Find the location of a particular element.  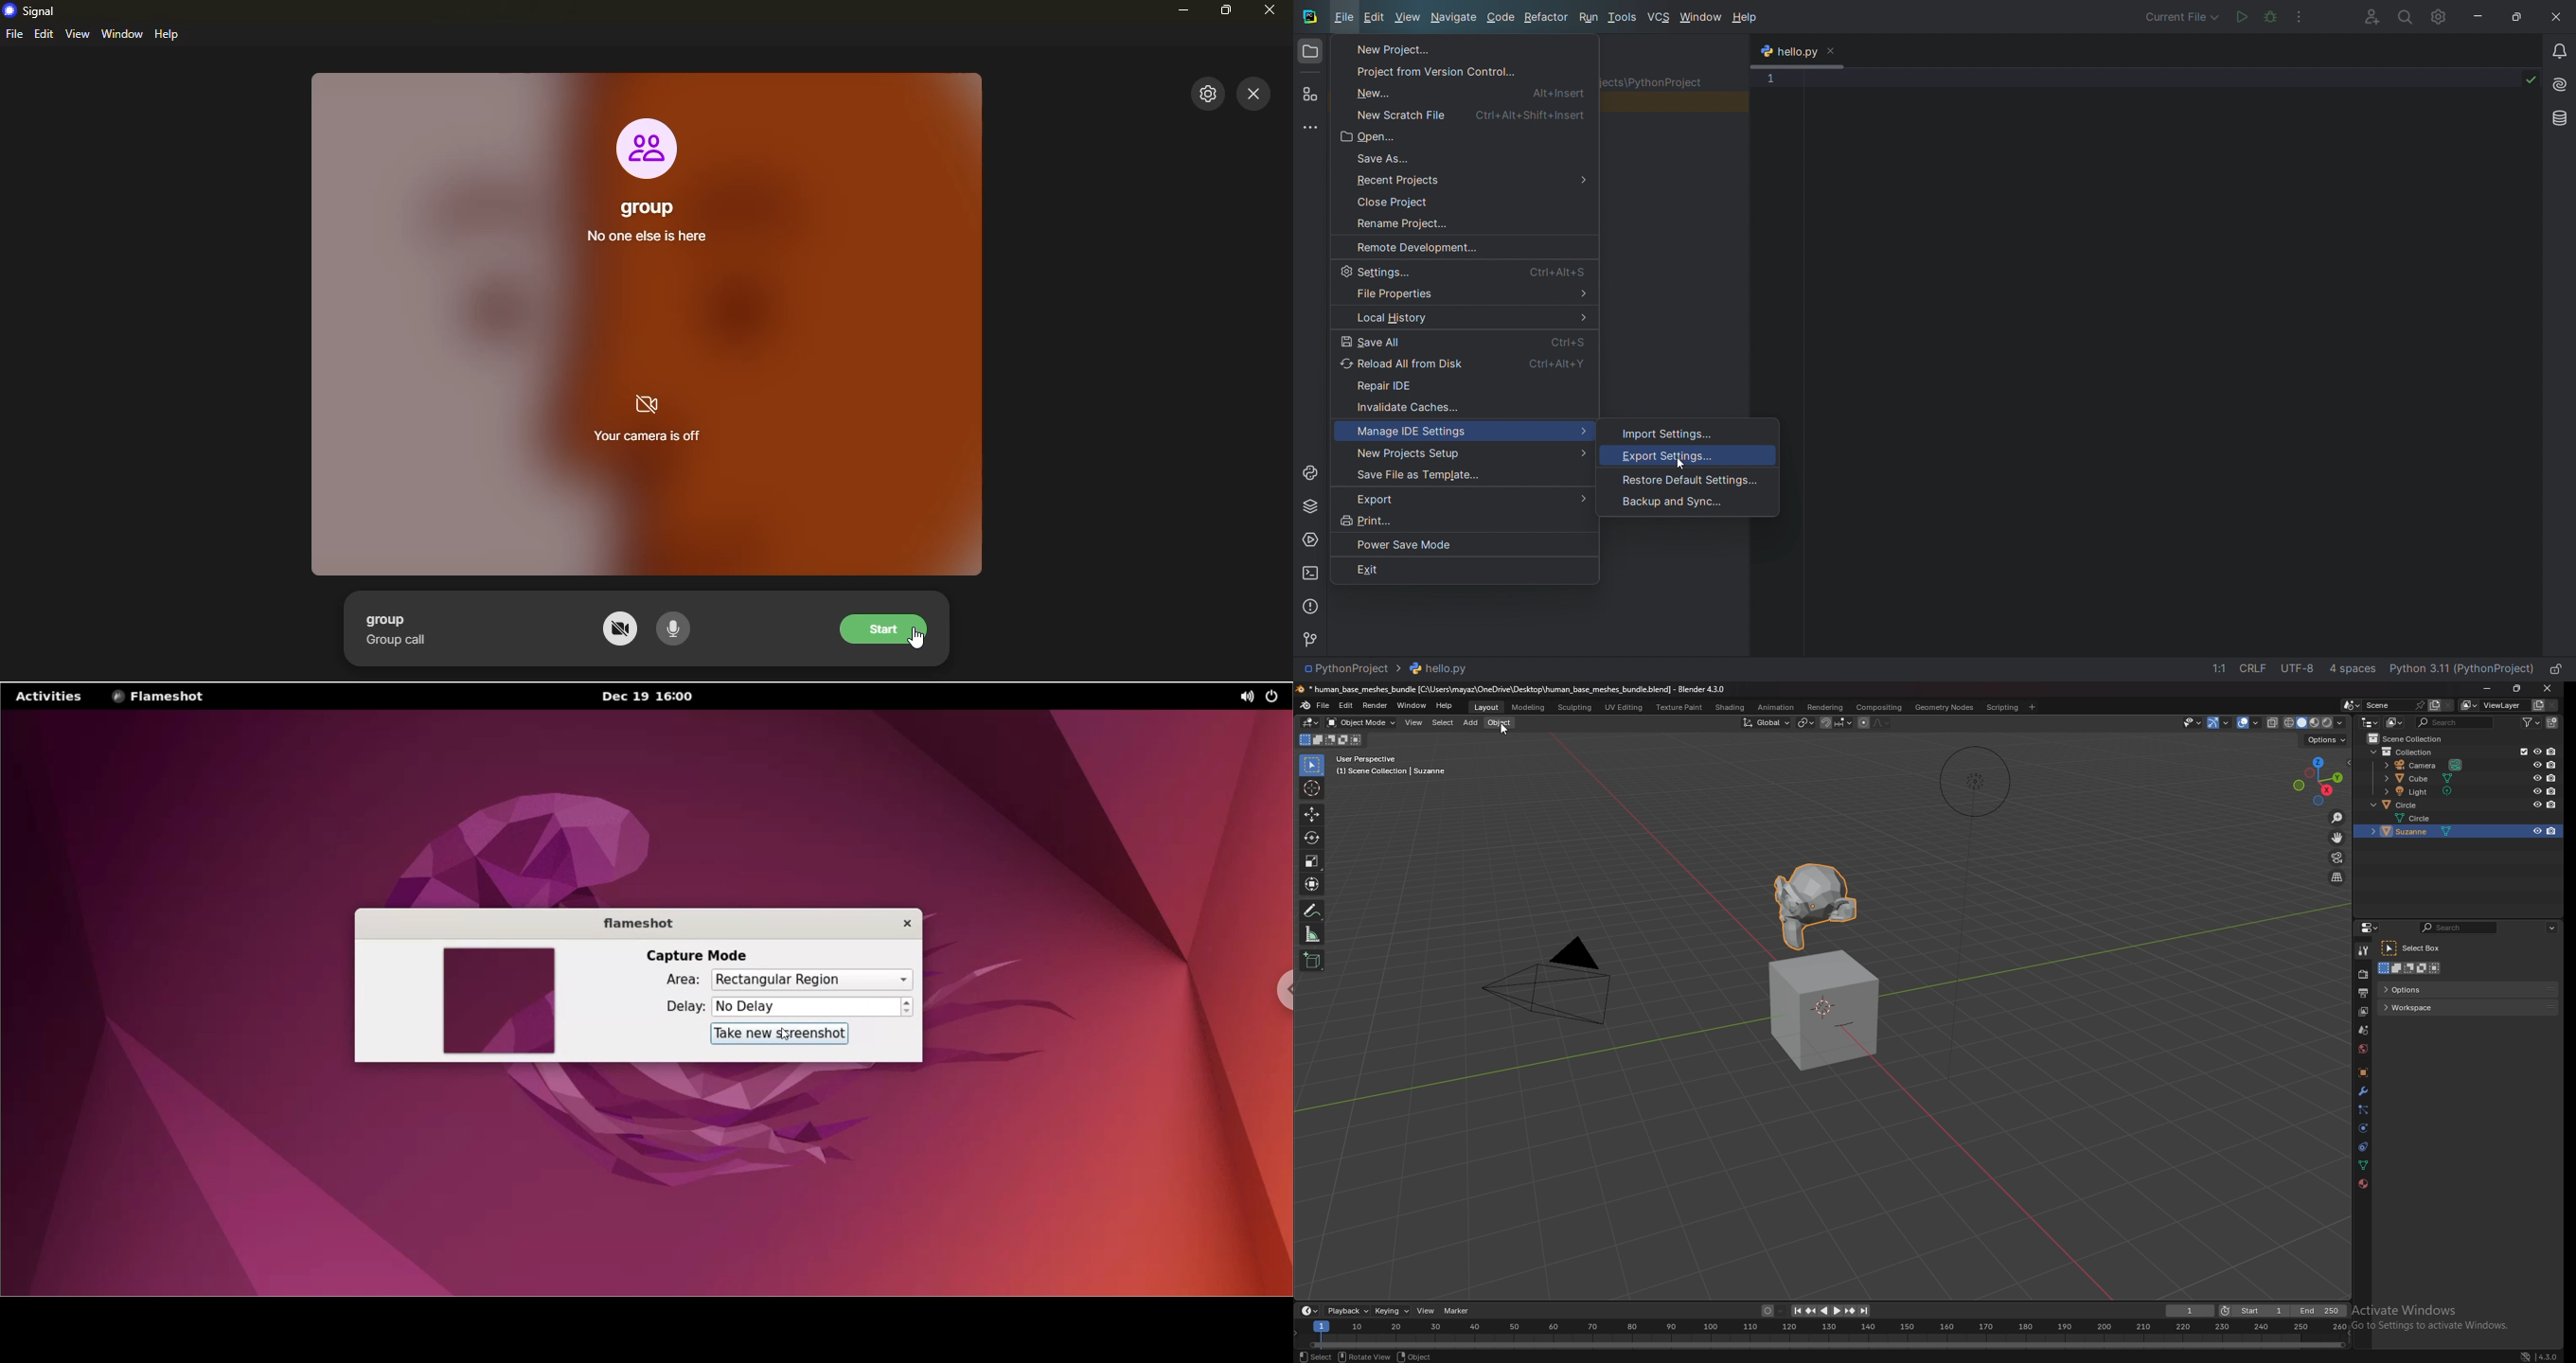

file is located at coordinates (17, 33).